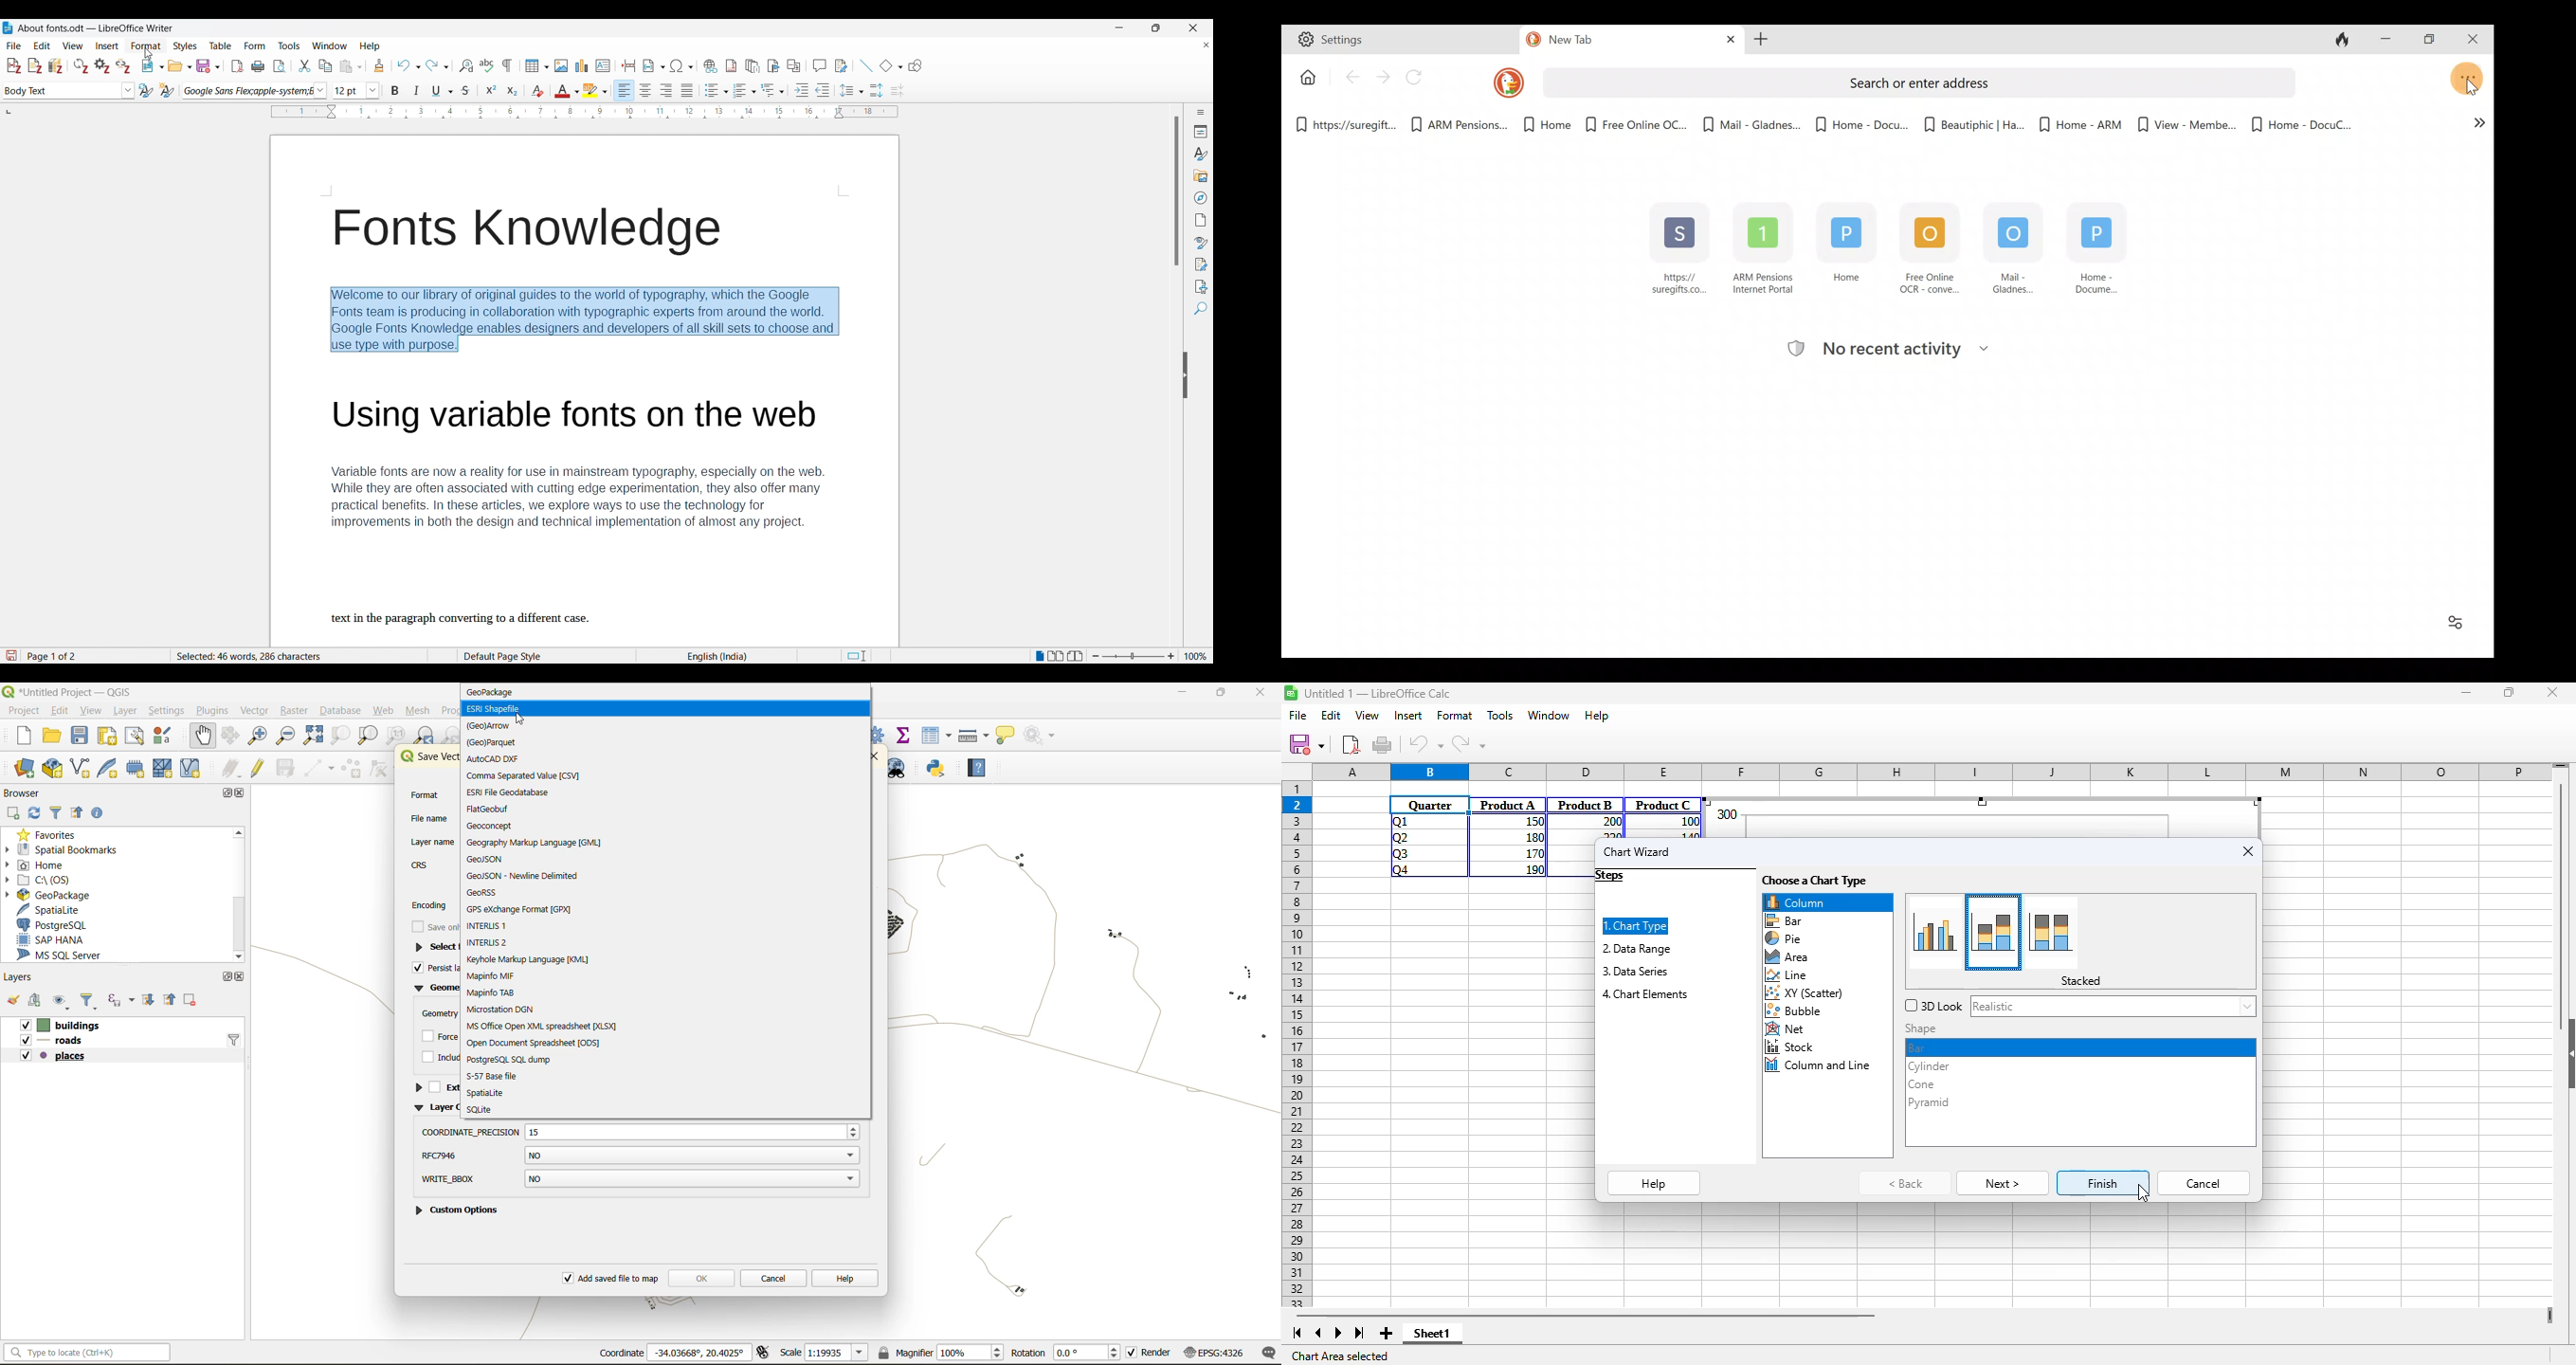 The height and width of the screenshot is (1372, 2576). Describe the element at coordinates (1919, 1046) in the screenshot. I see `bar` at that location.